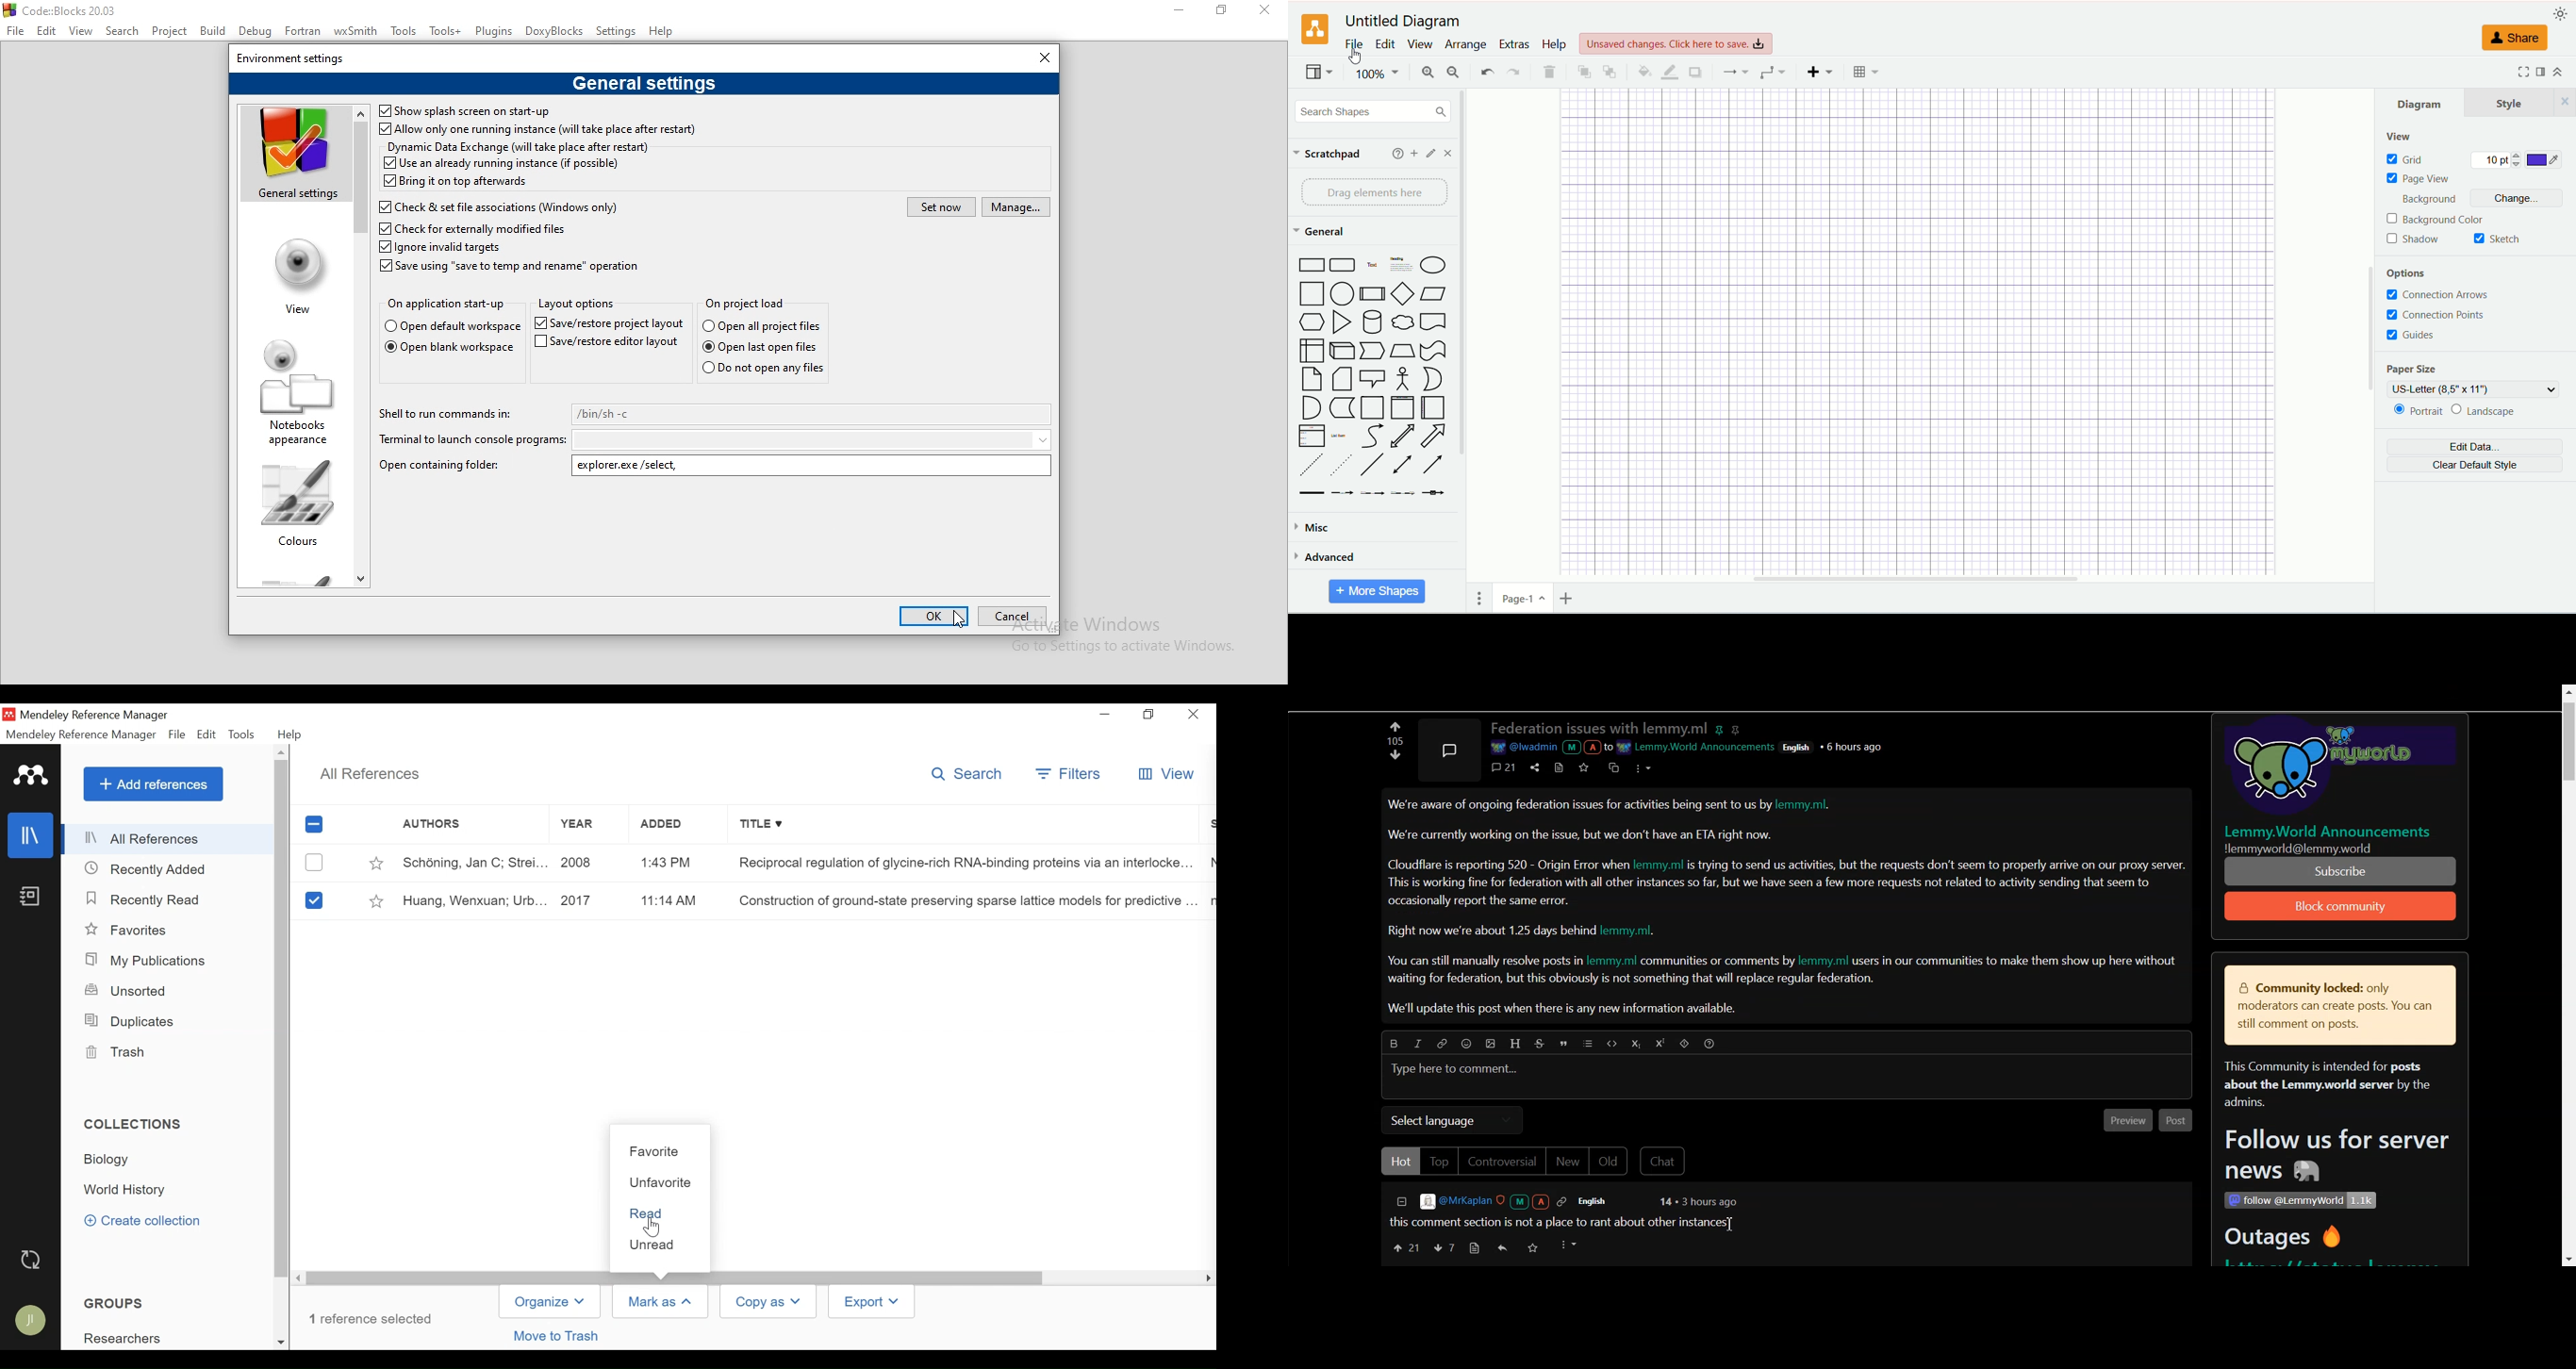  What do you see at coordinates (131, 991) in the screenshot?
I see `Unsorted` at bounding box center [131, 991].